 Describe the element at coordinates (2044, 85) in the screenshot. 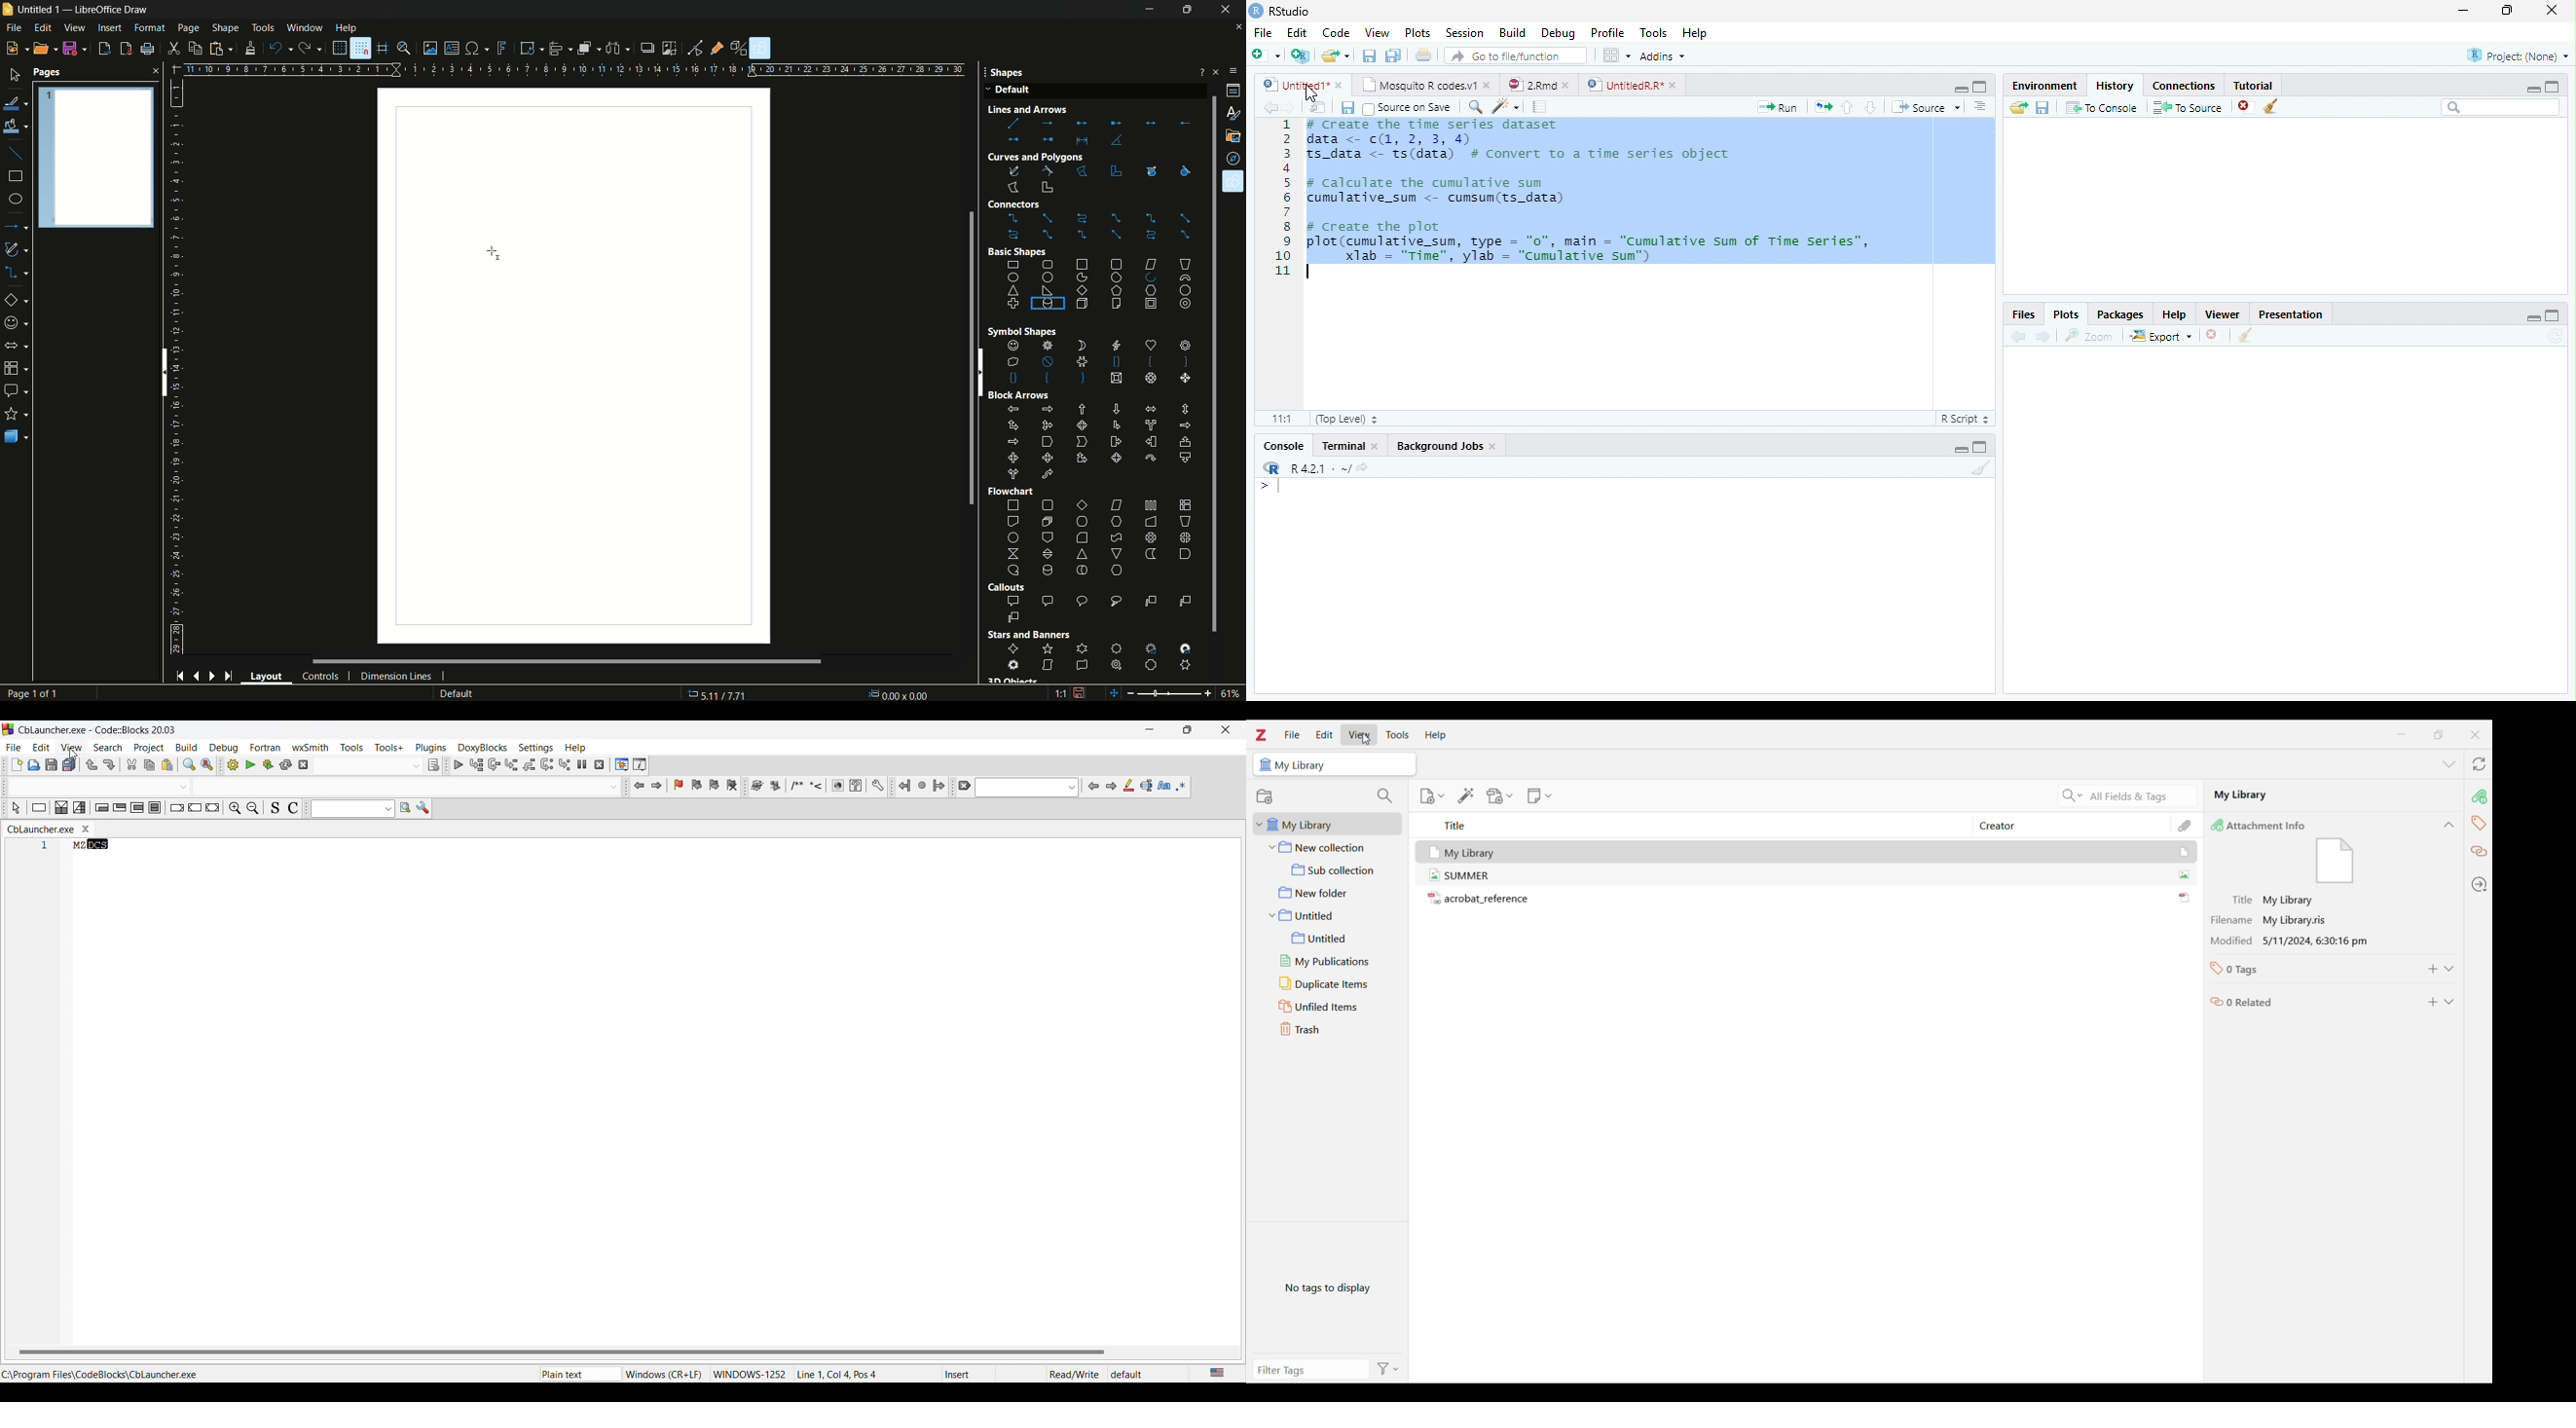

I see `Environment` at that location.